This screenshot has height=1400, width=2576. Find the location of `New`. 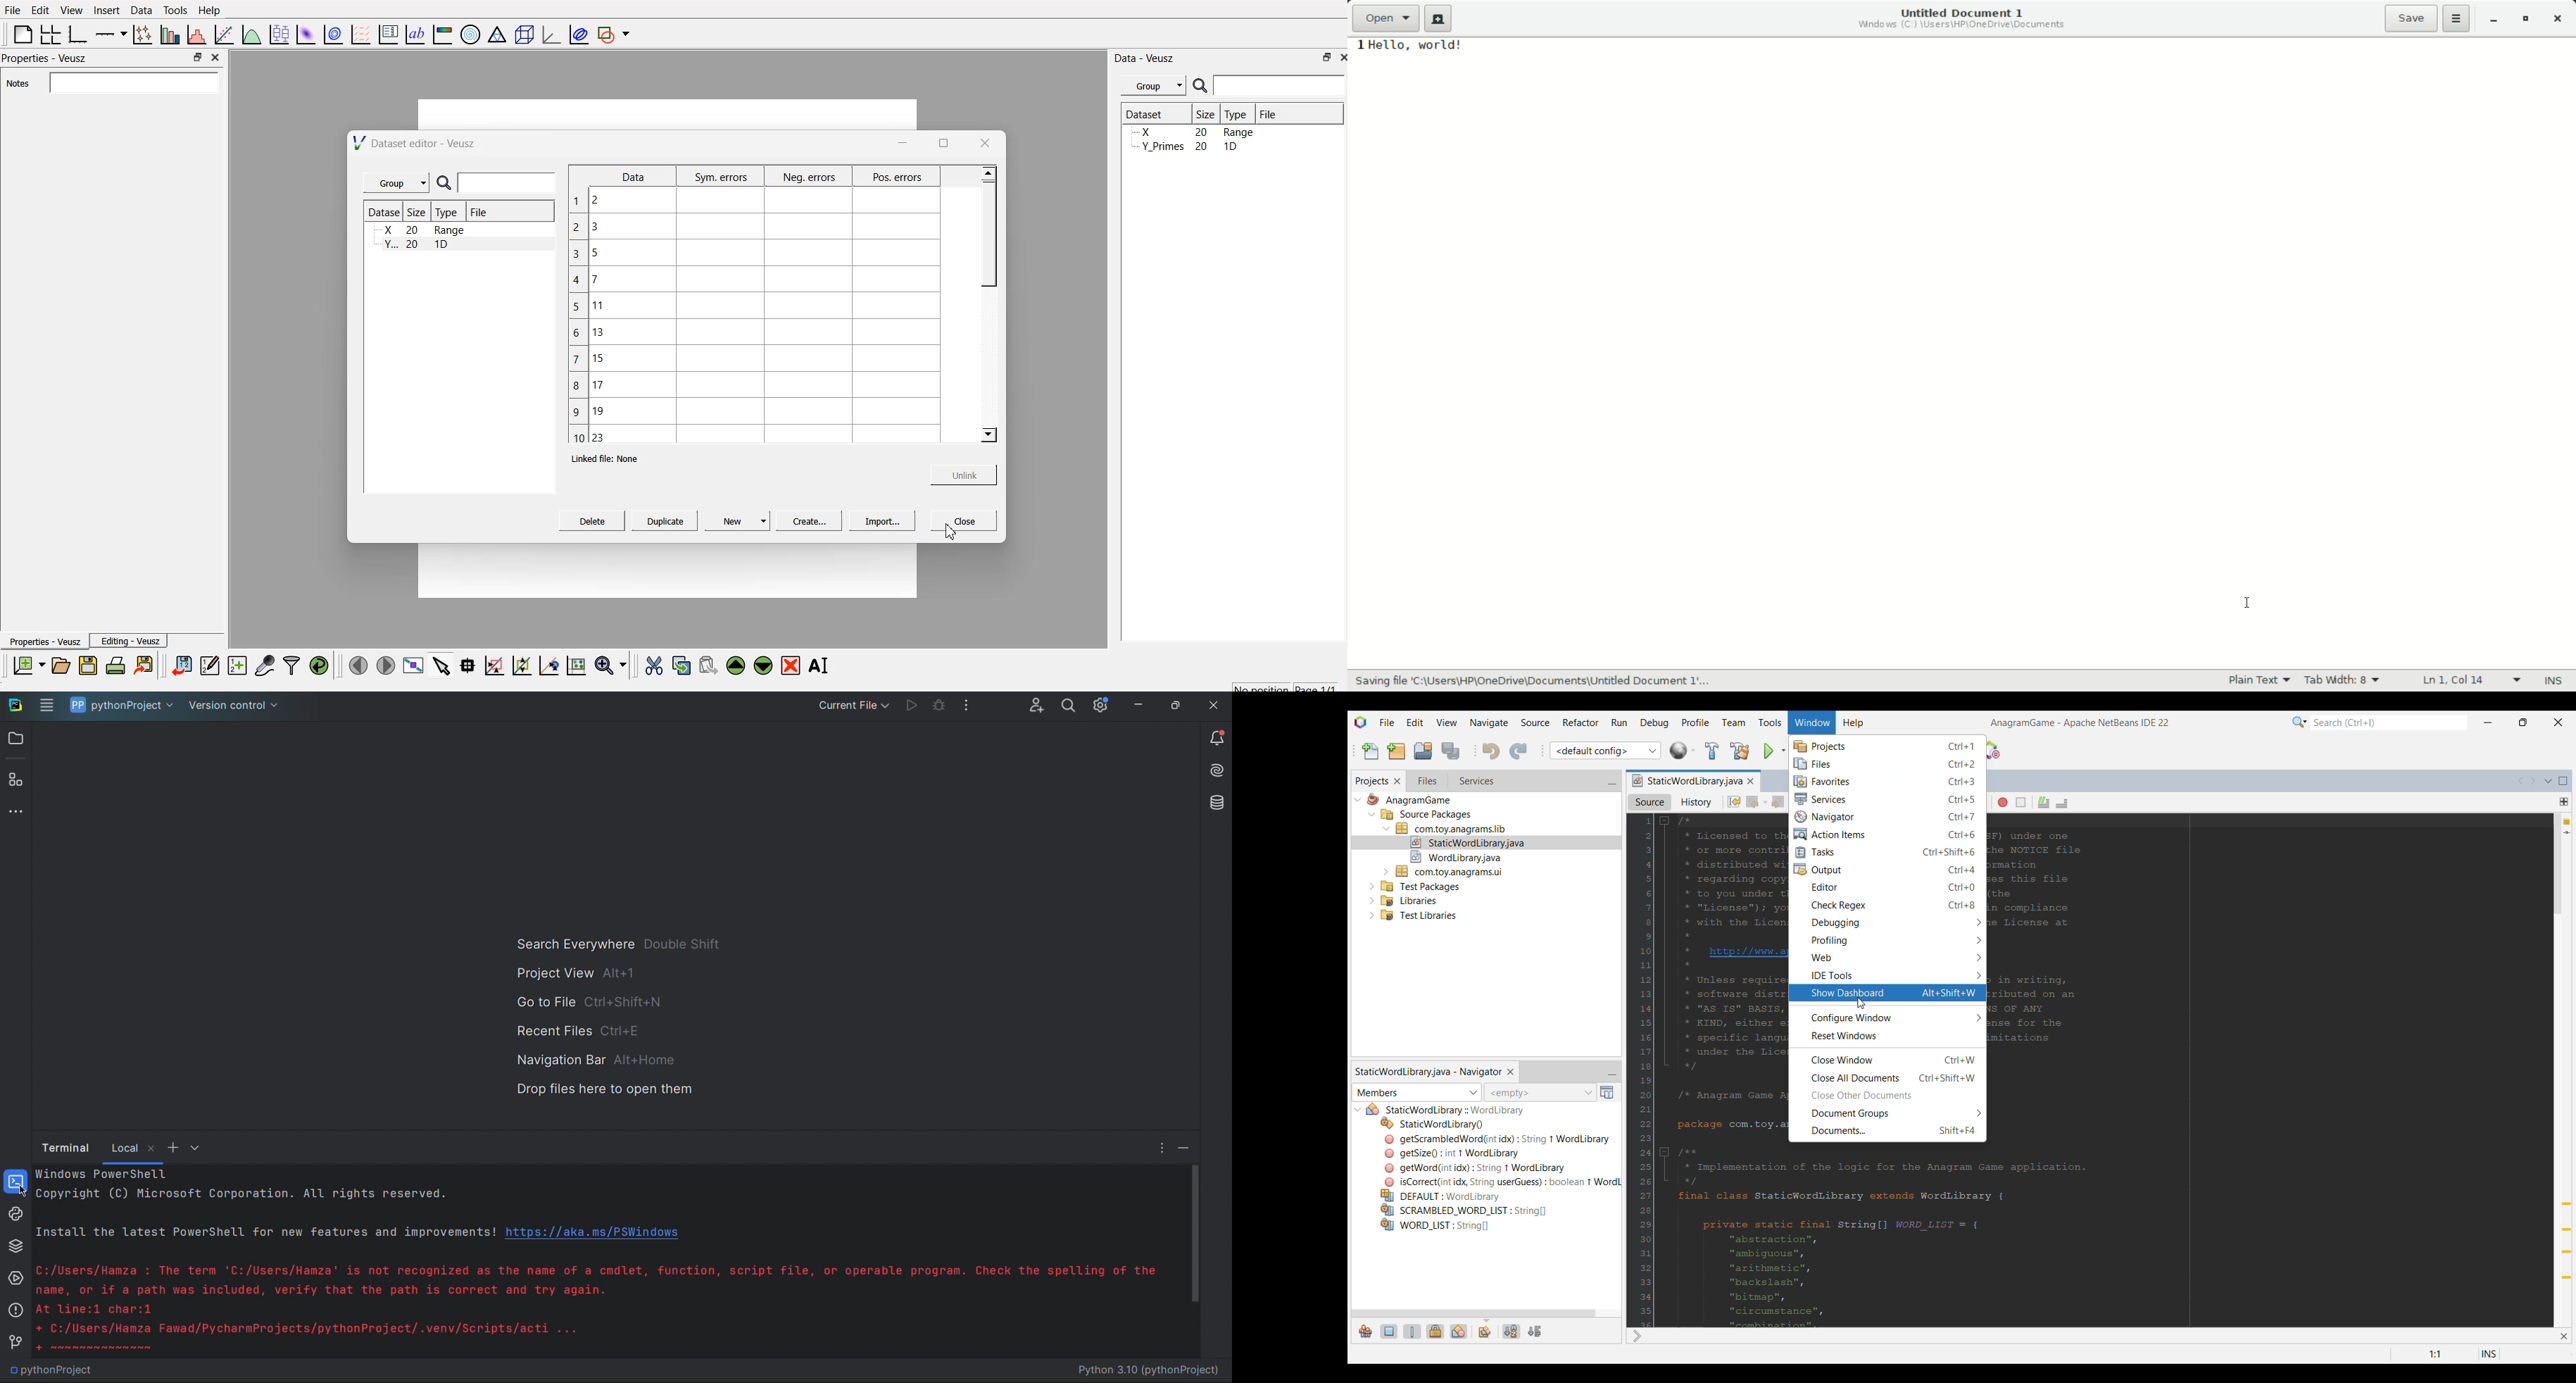

New is located at coordinates (737, 522).